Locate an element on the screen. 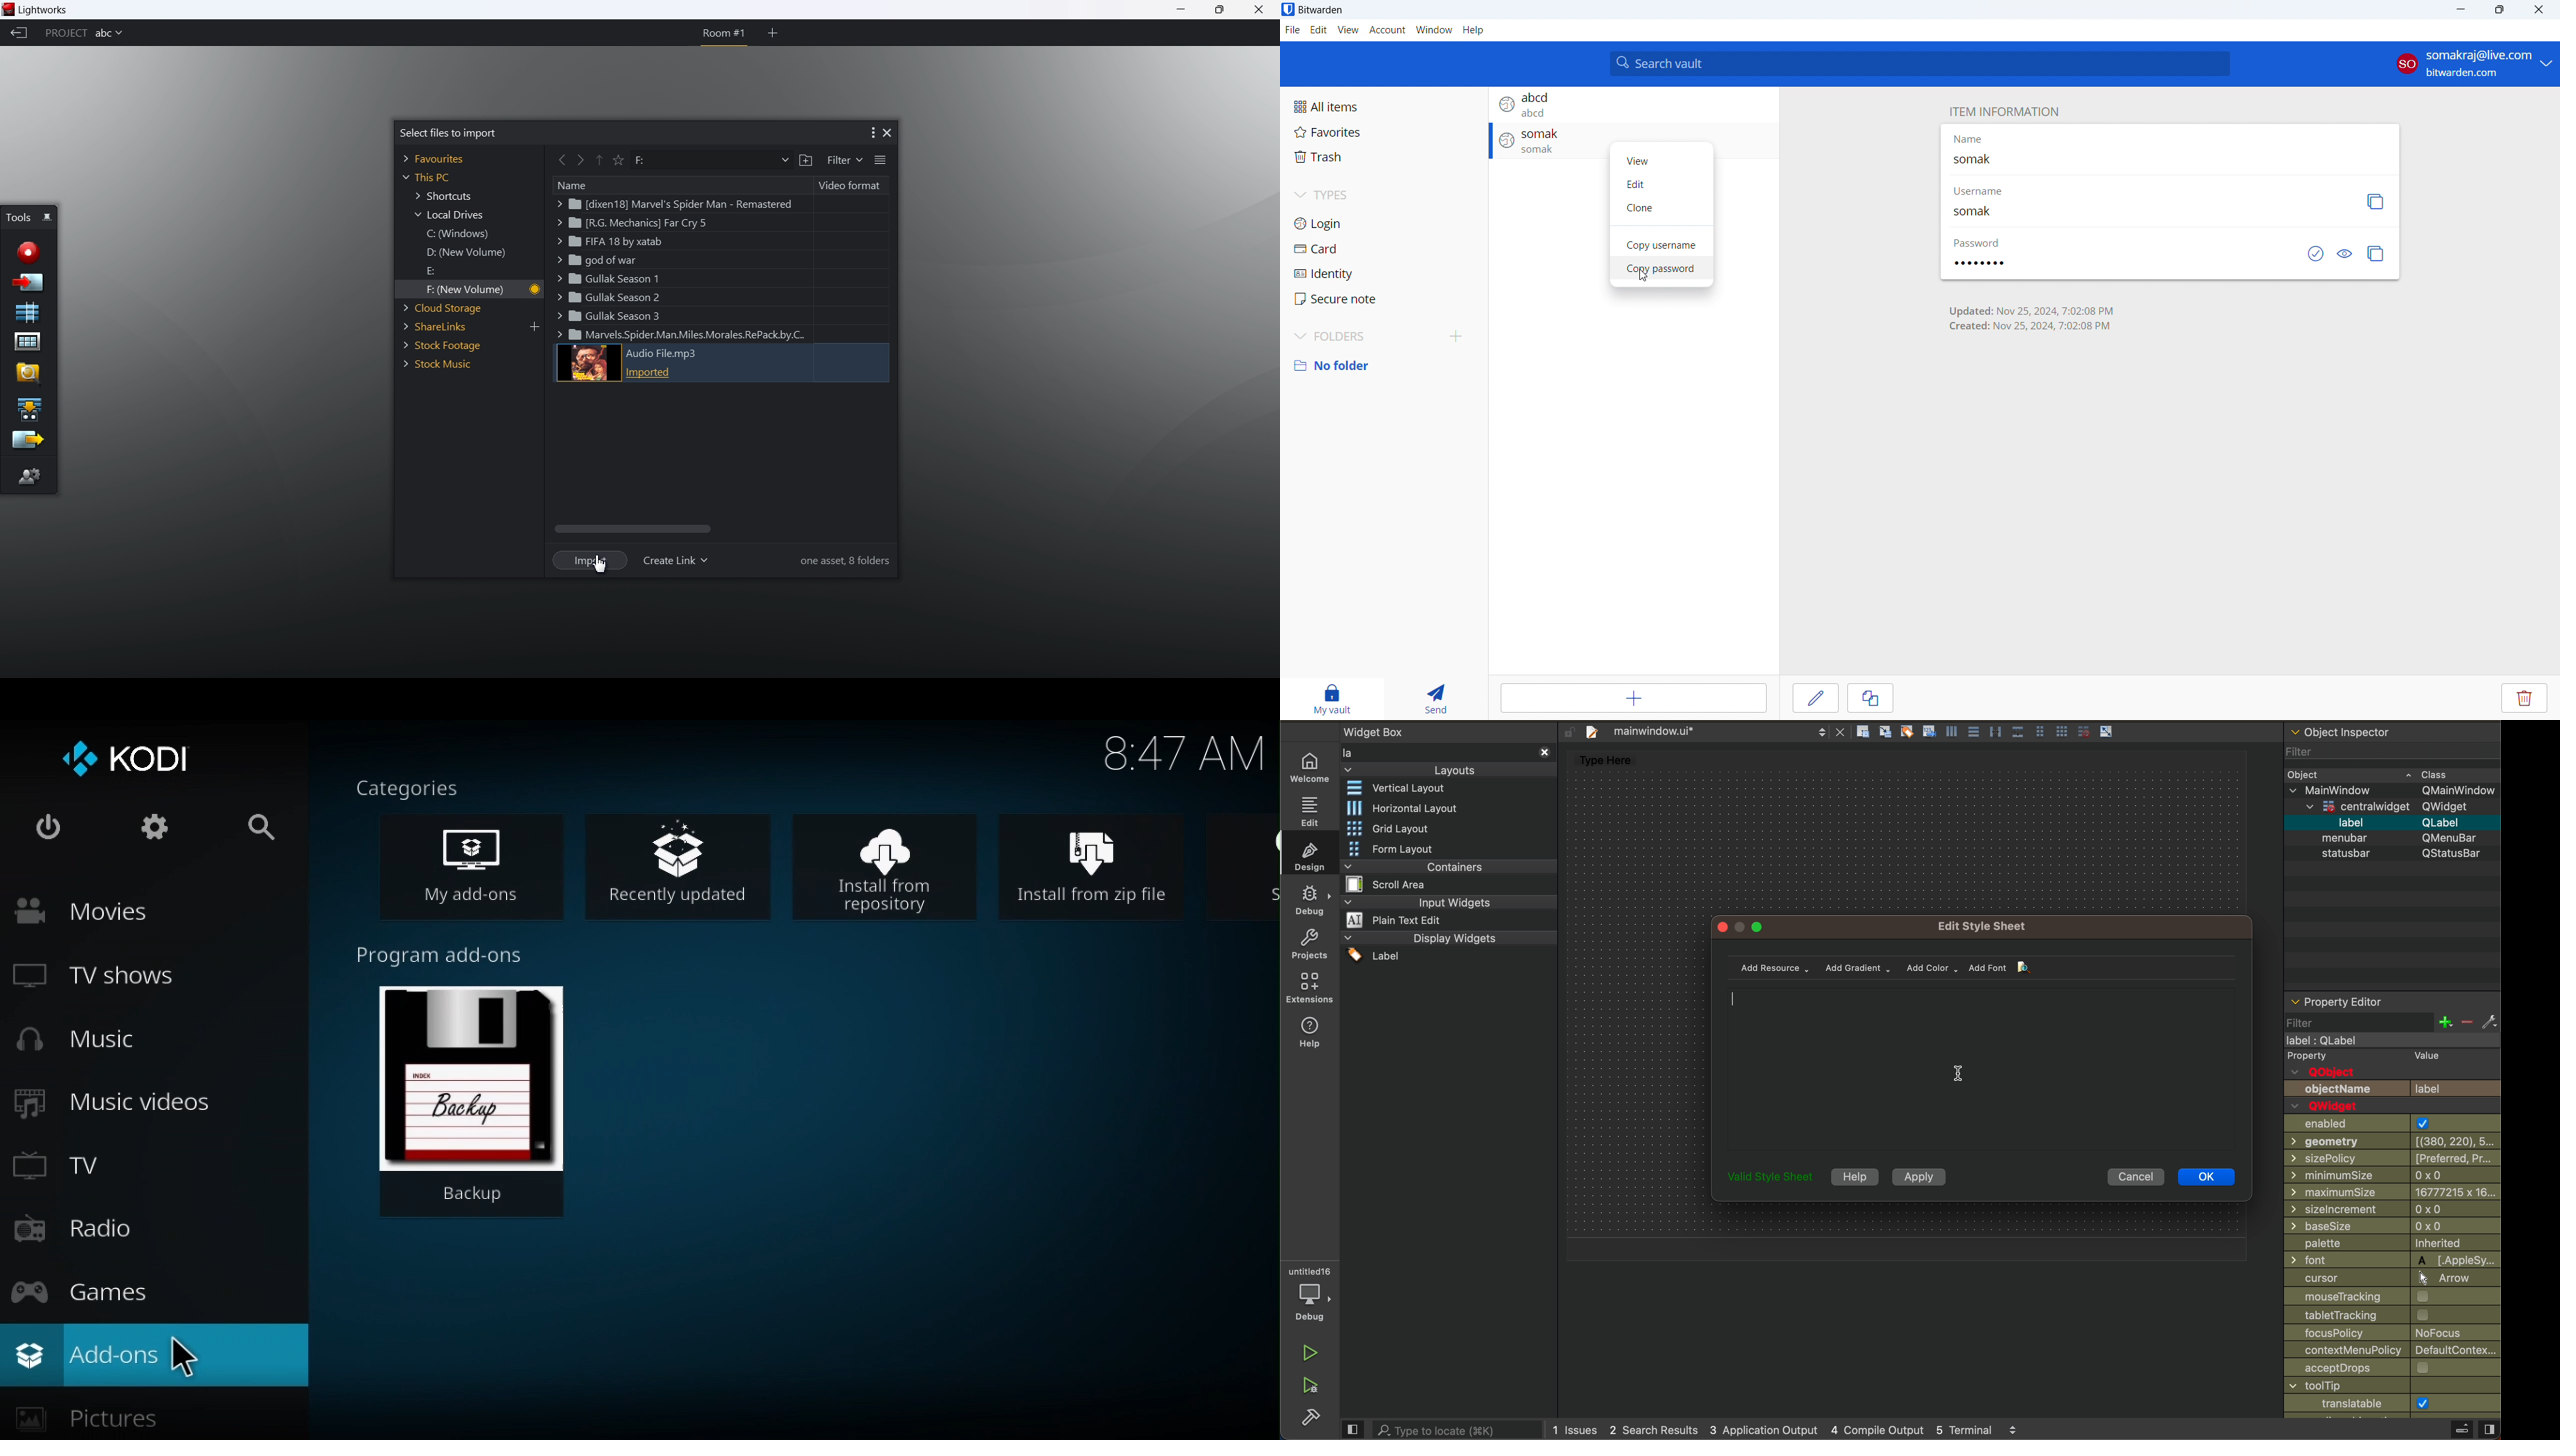 Image resolution: width=2576 pixels, height=1456 pixels. lightworks is located at coordinates (49, 11).